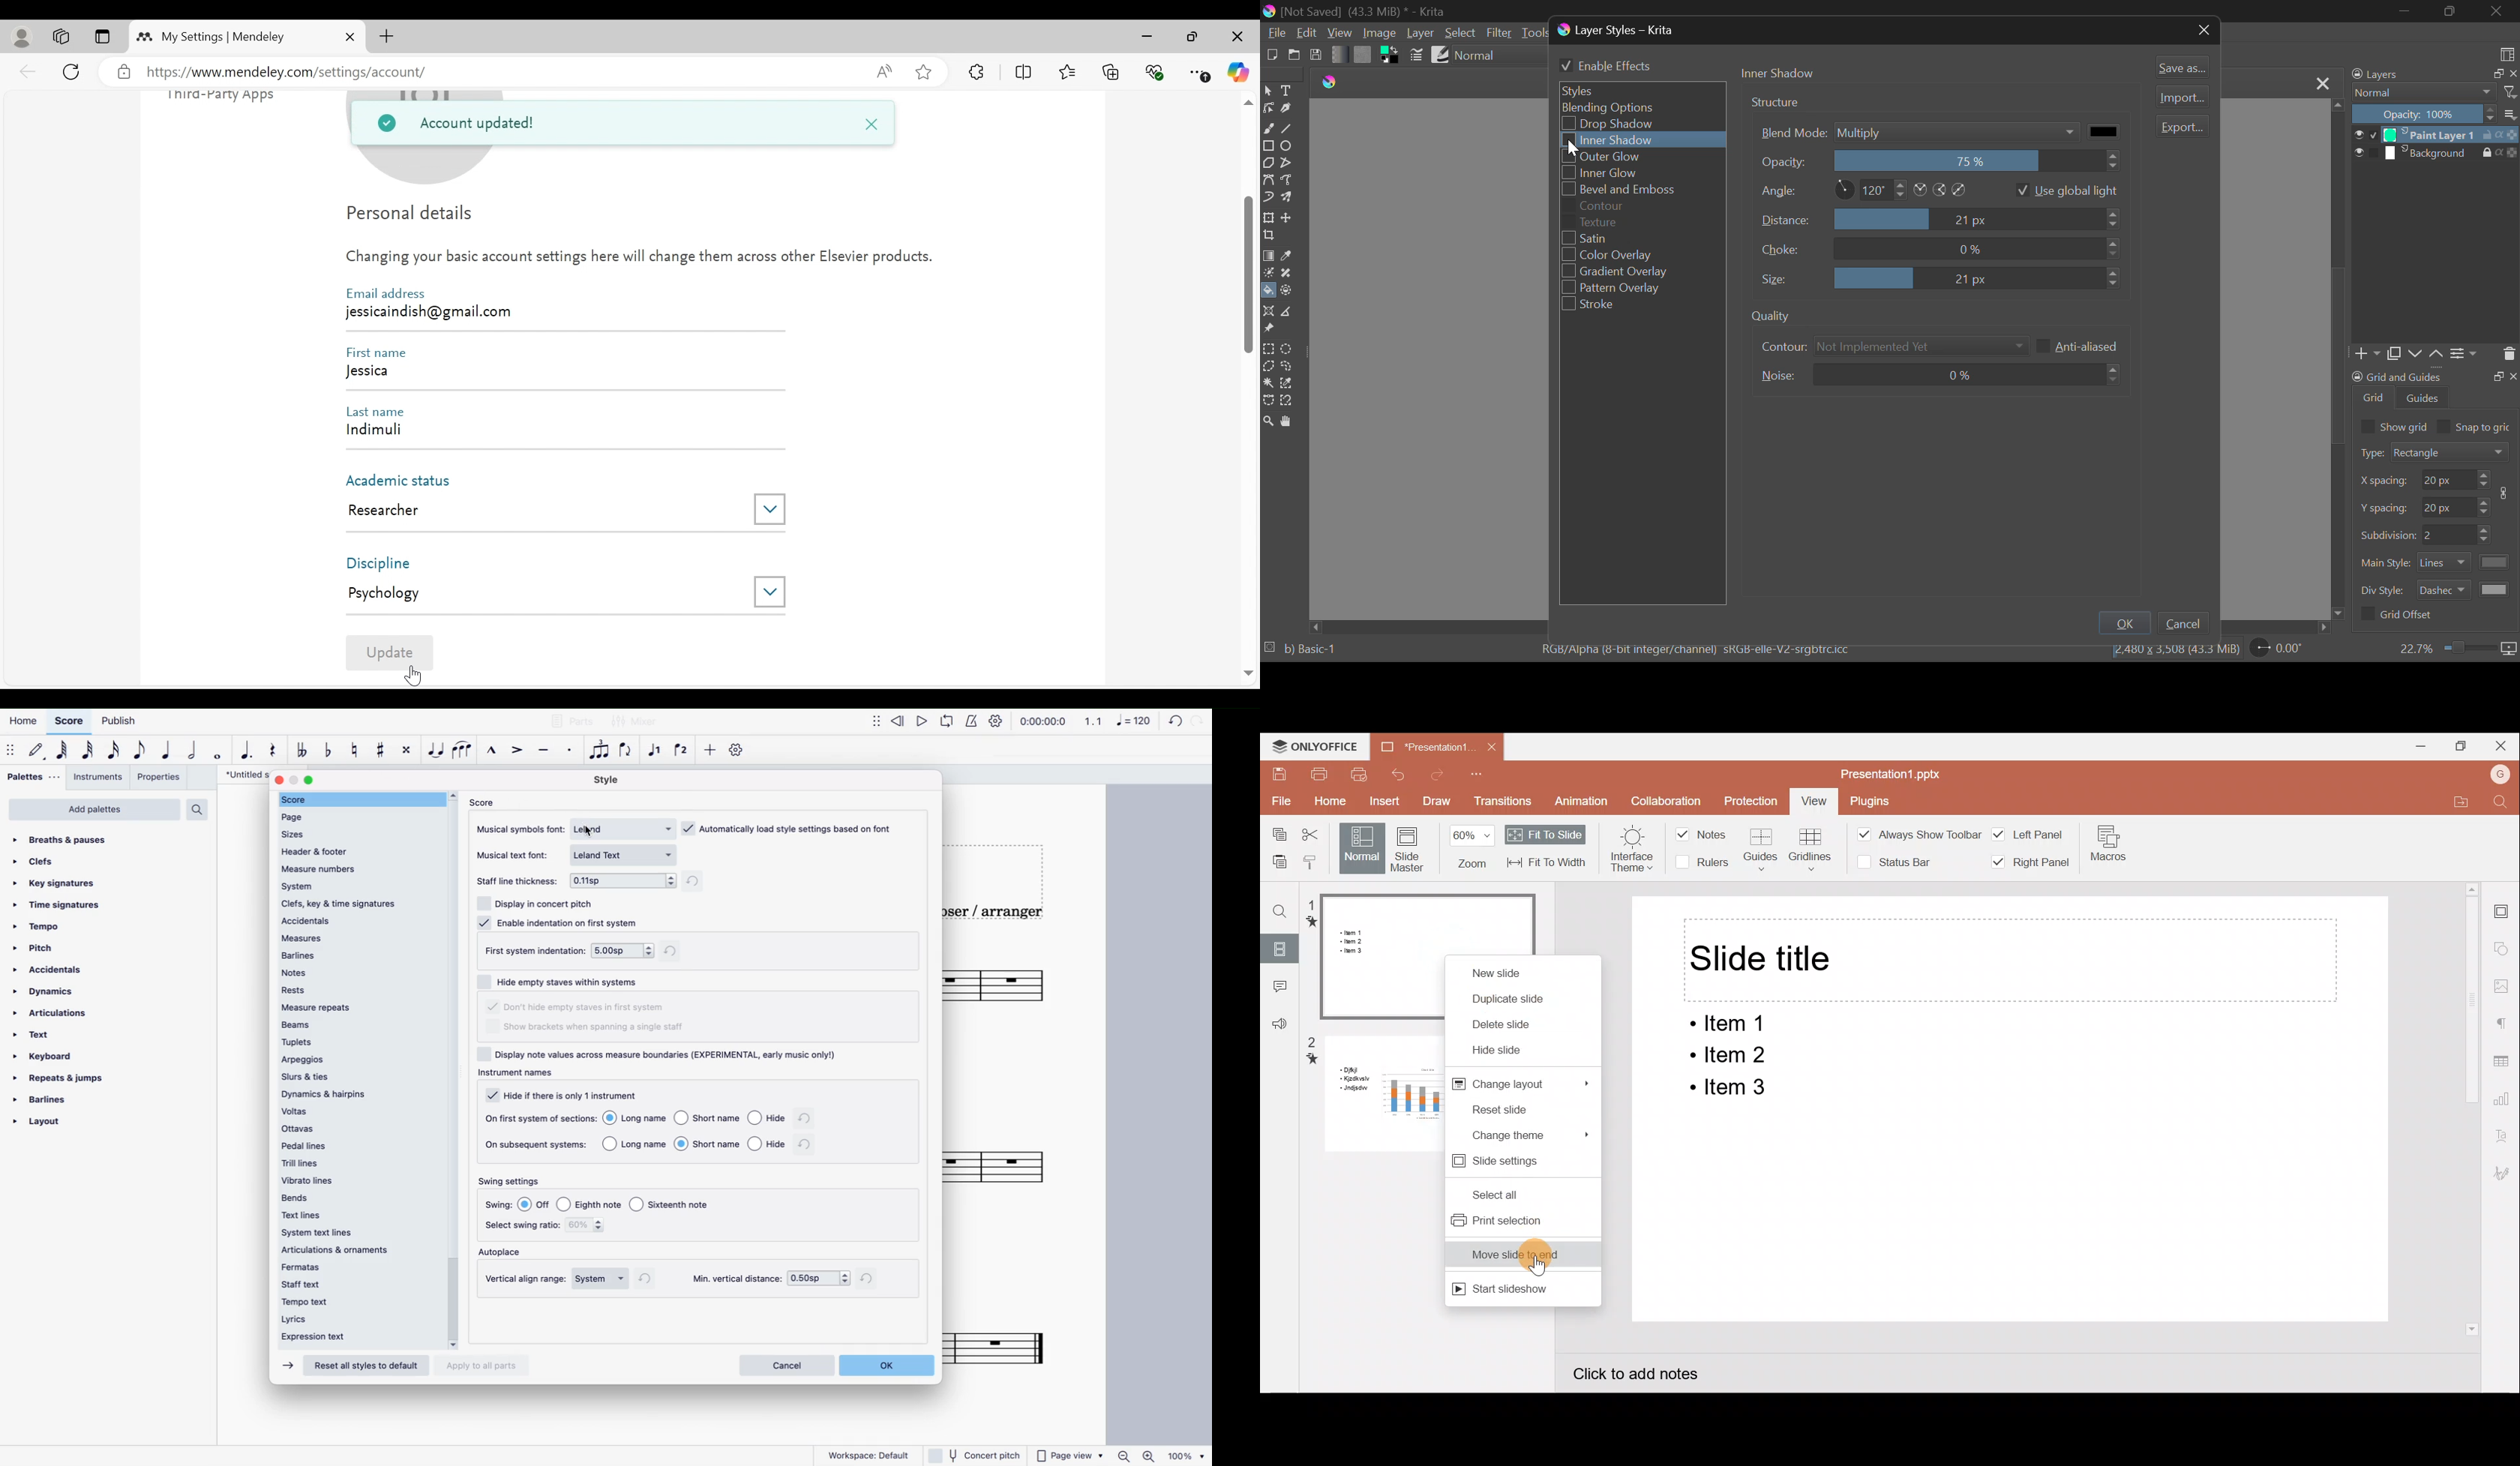  What do you see at coordinates (1521, 1047) in the screenshot?
I see `Hide slide` at bounding box center [1521, 1047].